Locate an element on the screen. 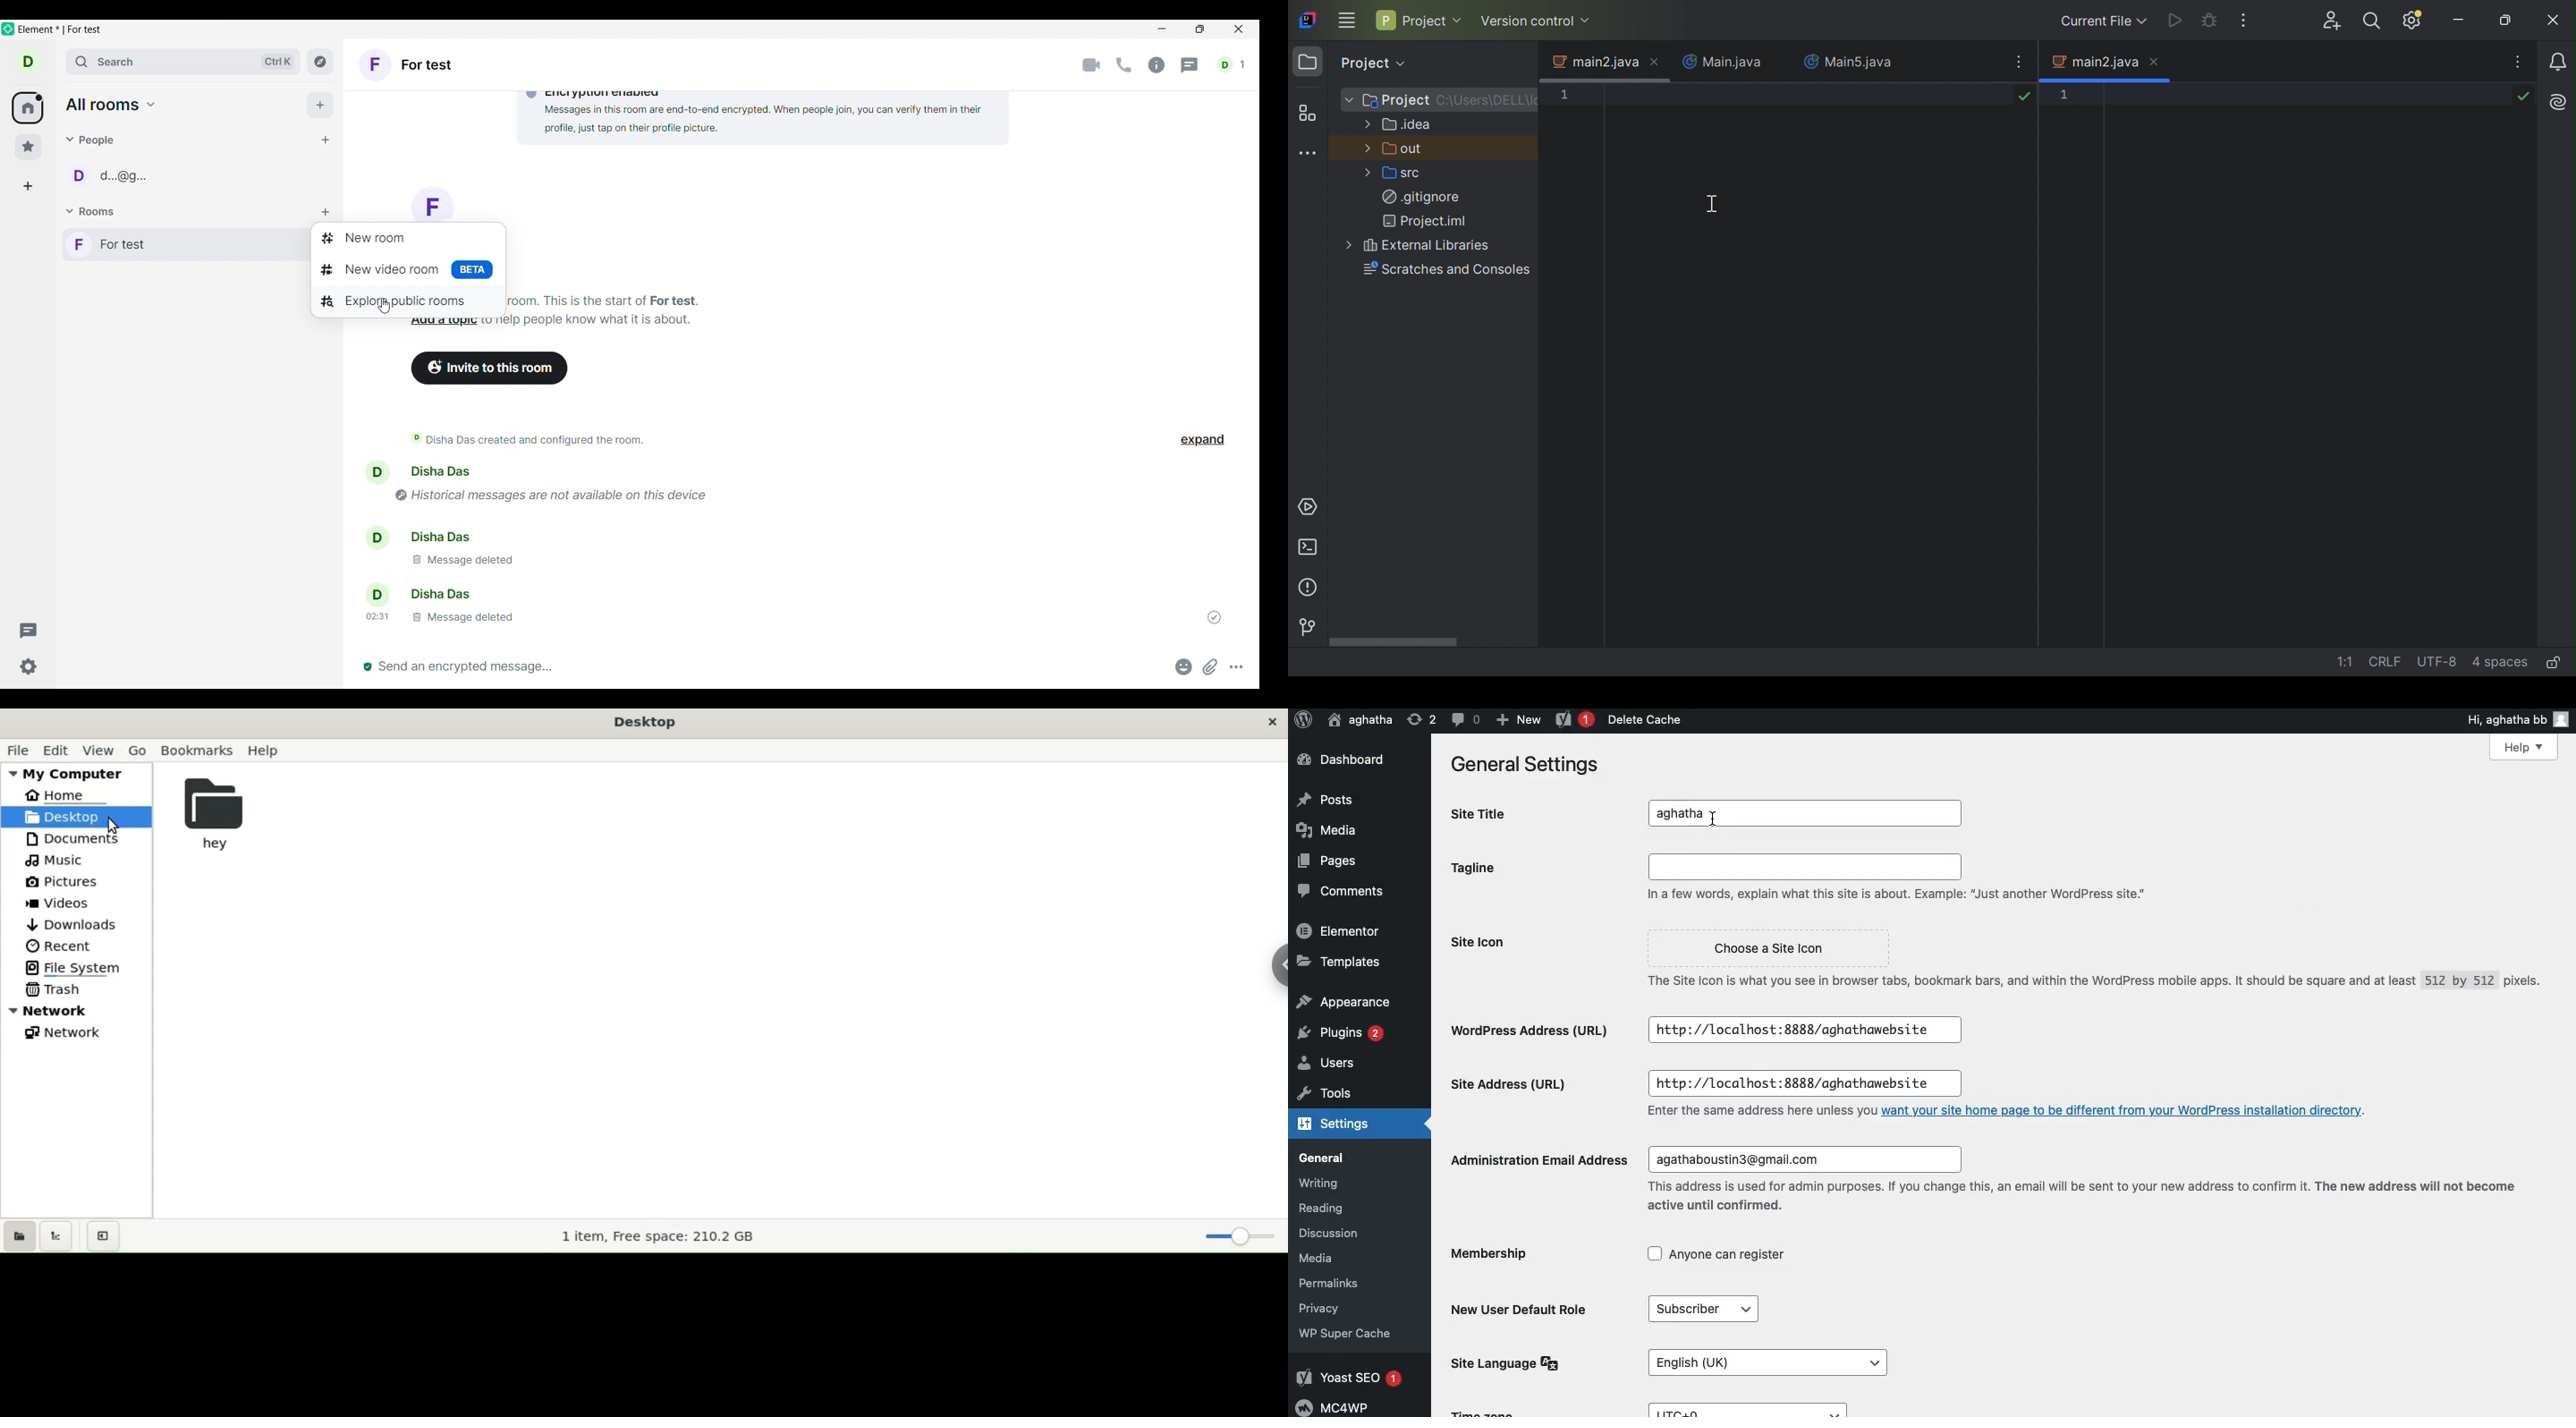 The height and width of the screenshot is (1428, 2576). Add is located at coordinates (321, 104).